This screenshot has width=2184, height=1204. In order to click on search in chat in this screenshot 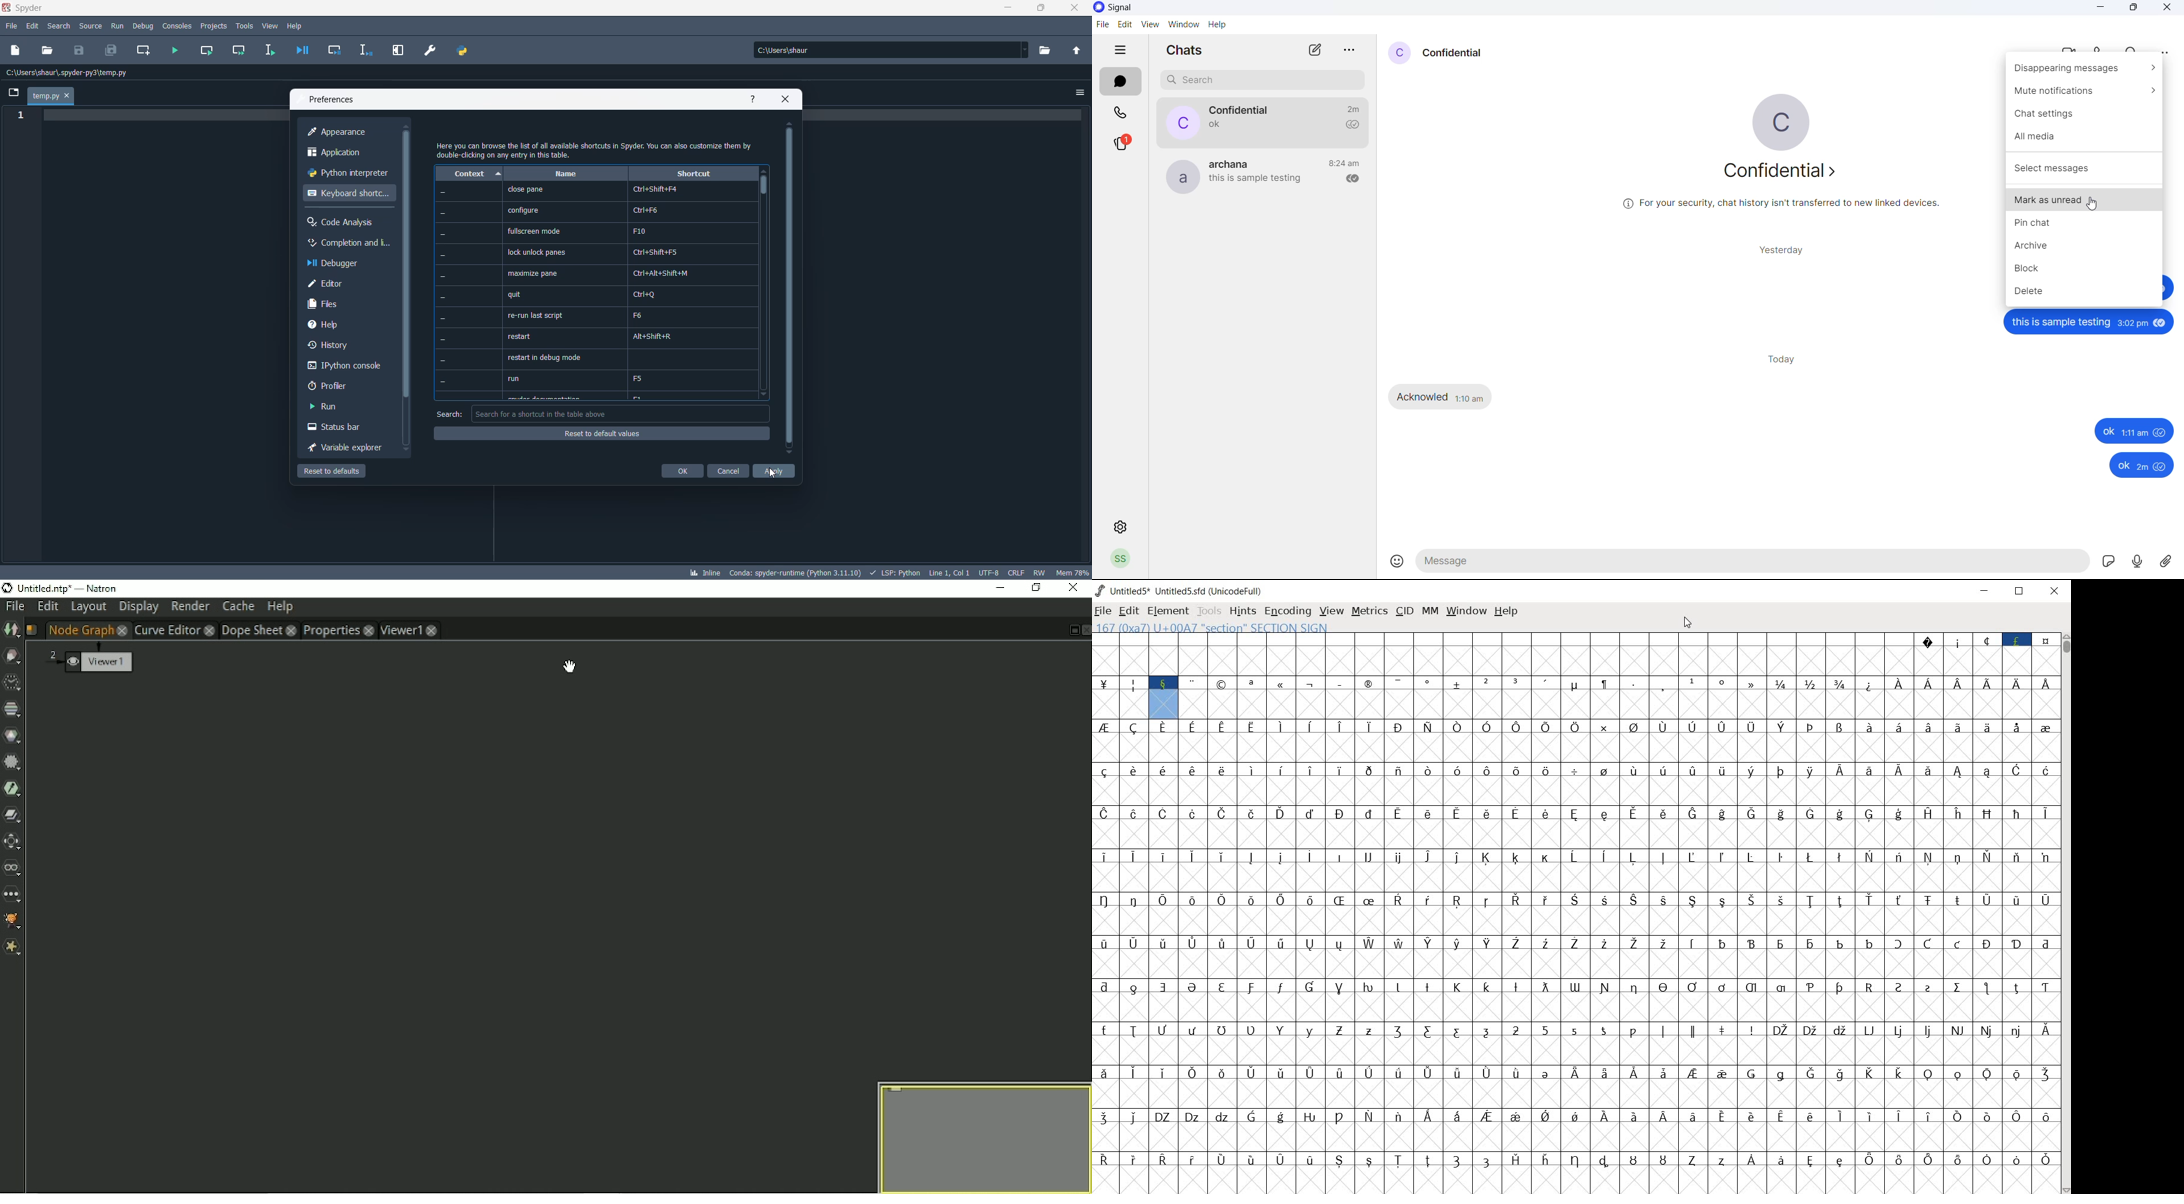, I will do `click(2130, 48)`.